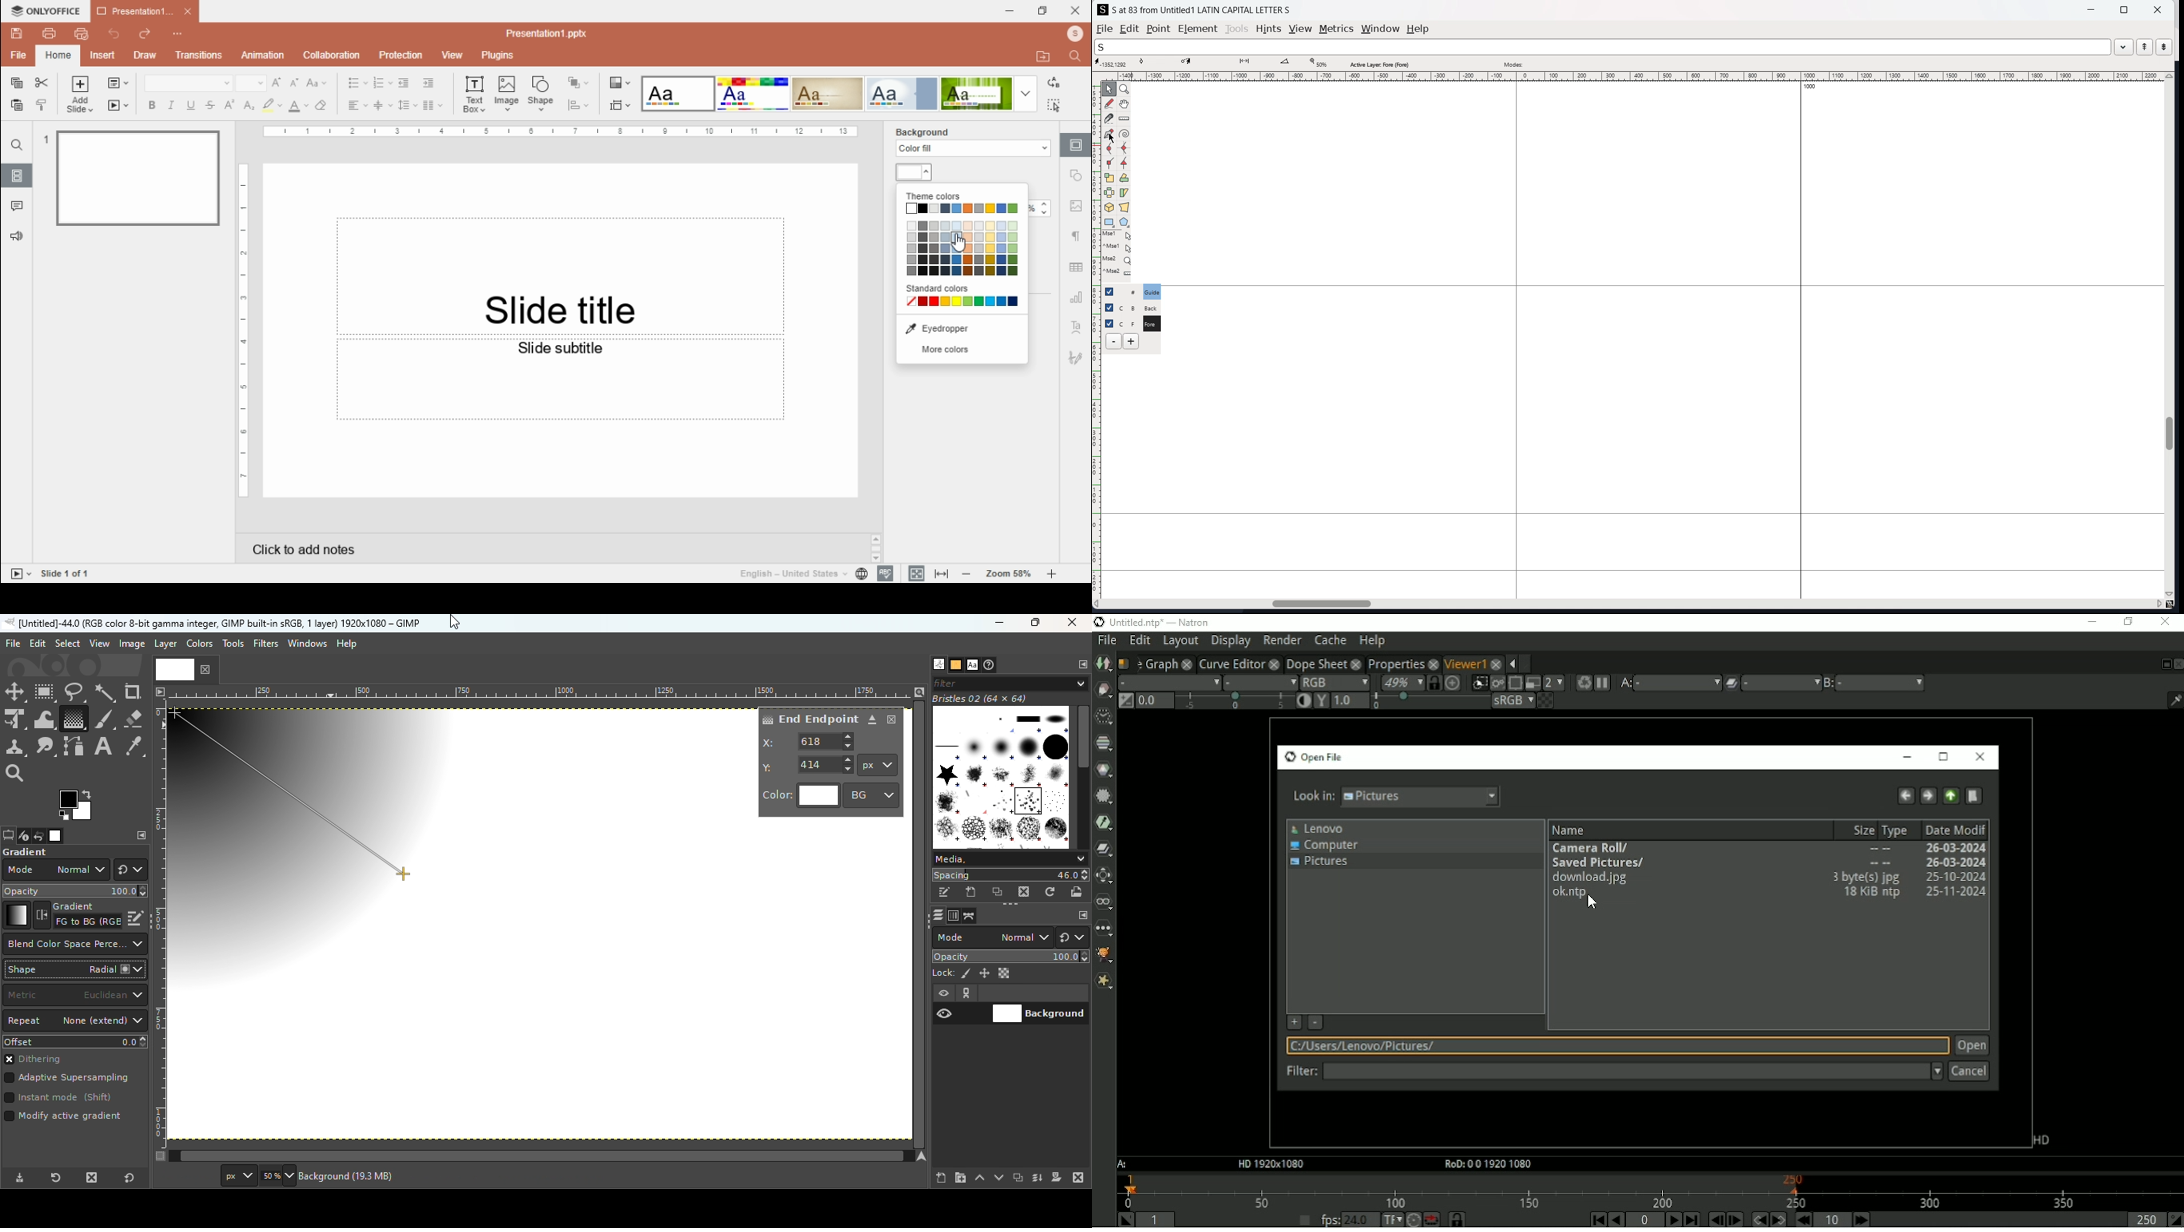  Describe the element at coordinates (131, 644) in the screenshot. I see `Image` at that location.